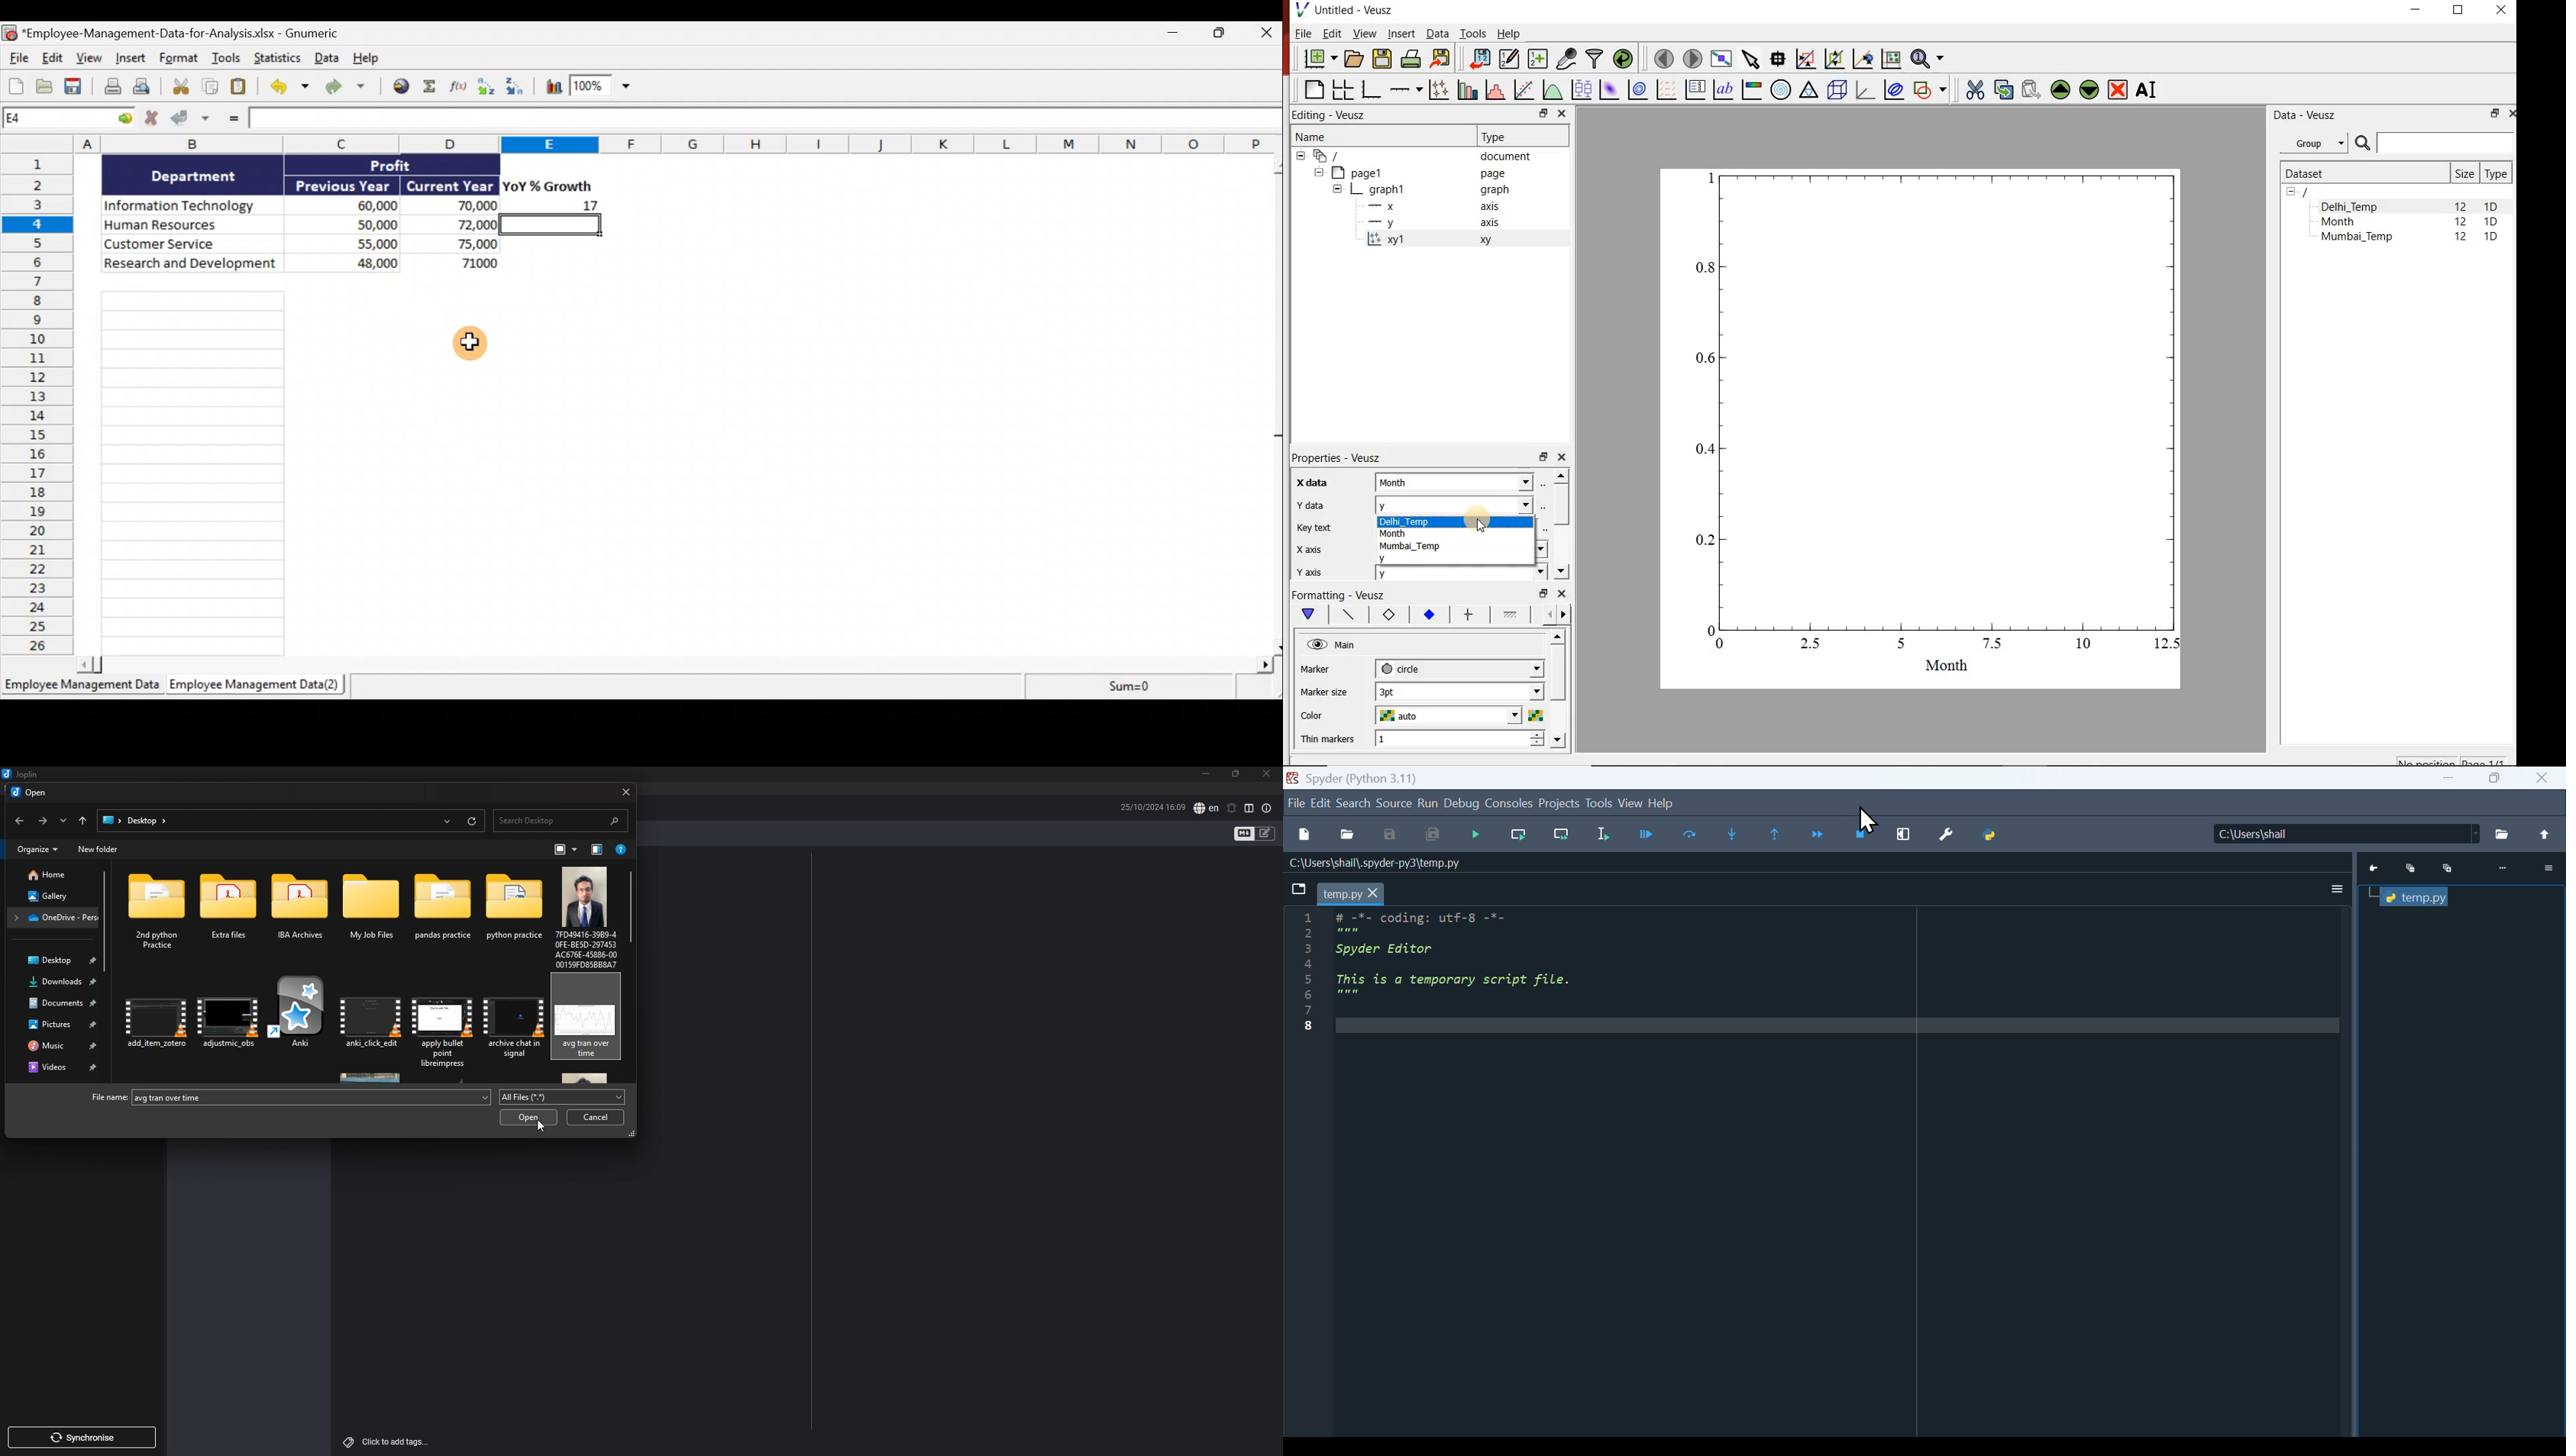 This screenshot has height=1456, width=2576. I want to click on Extra Files, so click(231, 915).